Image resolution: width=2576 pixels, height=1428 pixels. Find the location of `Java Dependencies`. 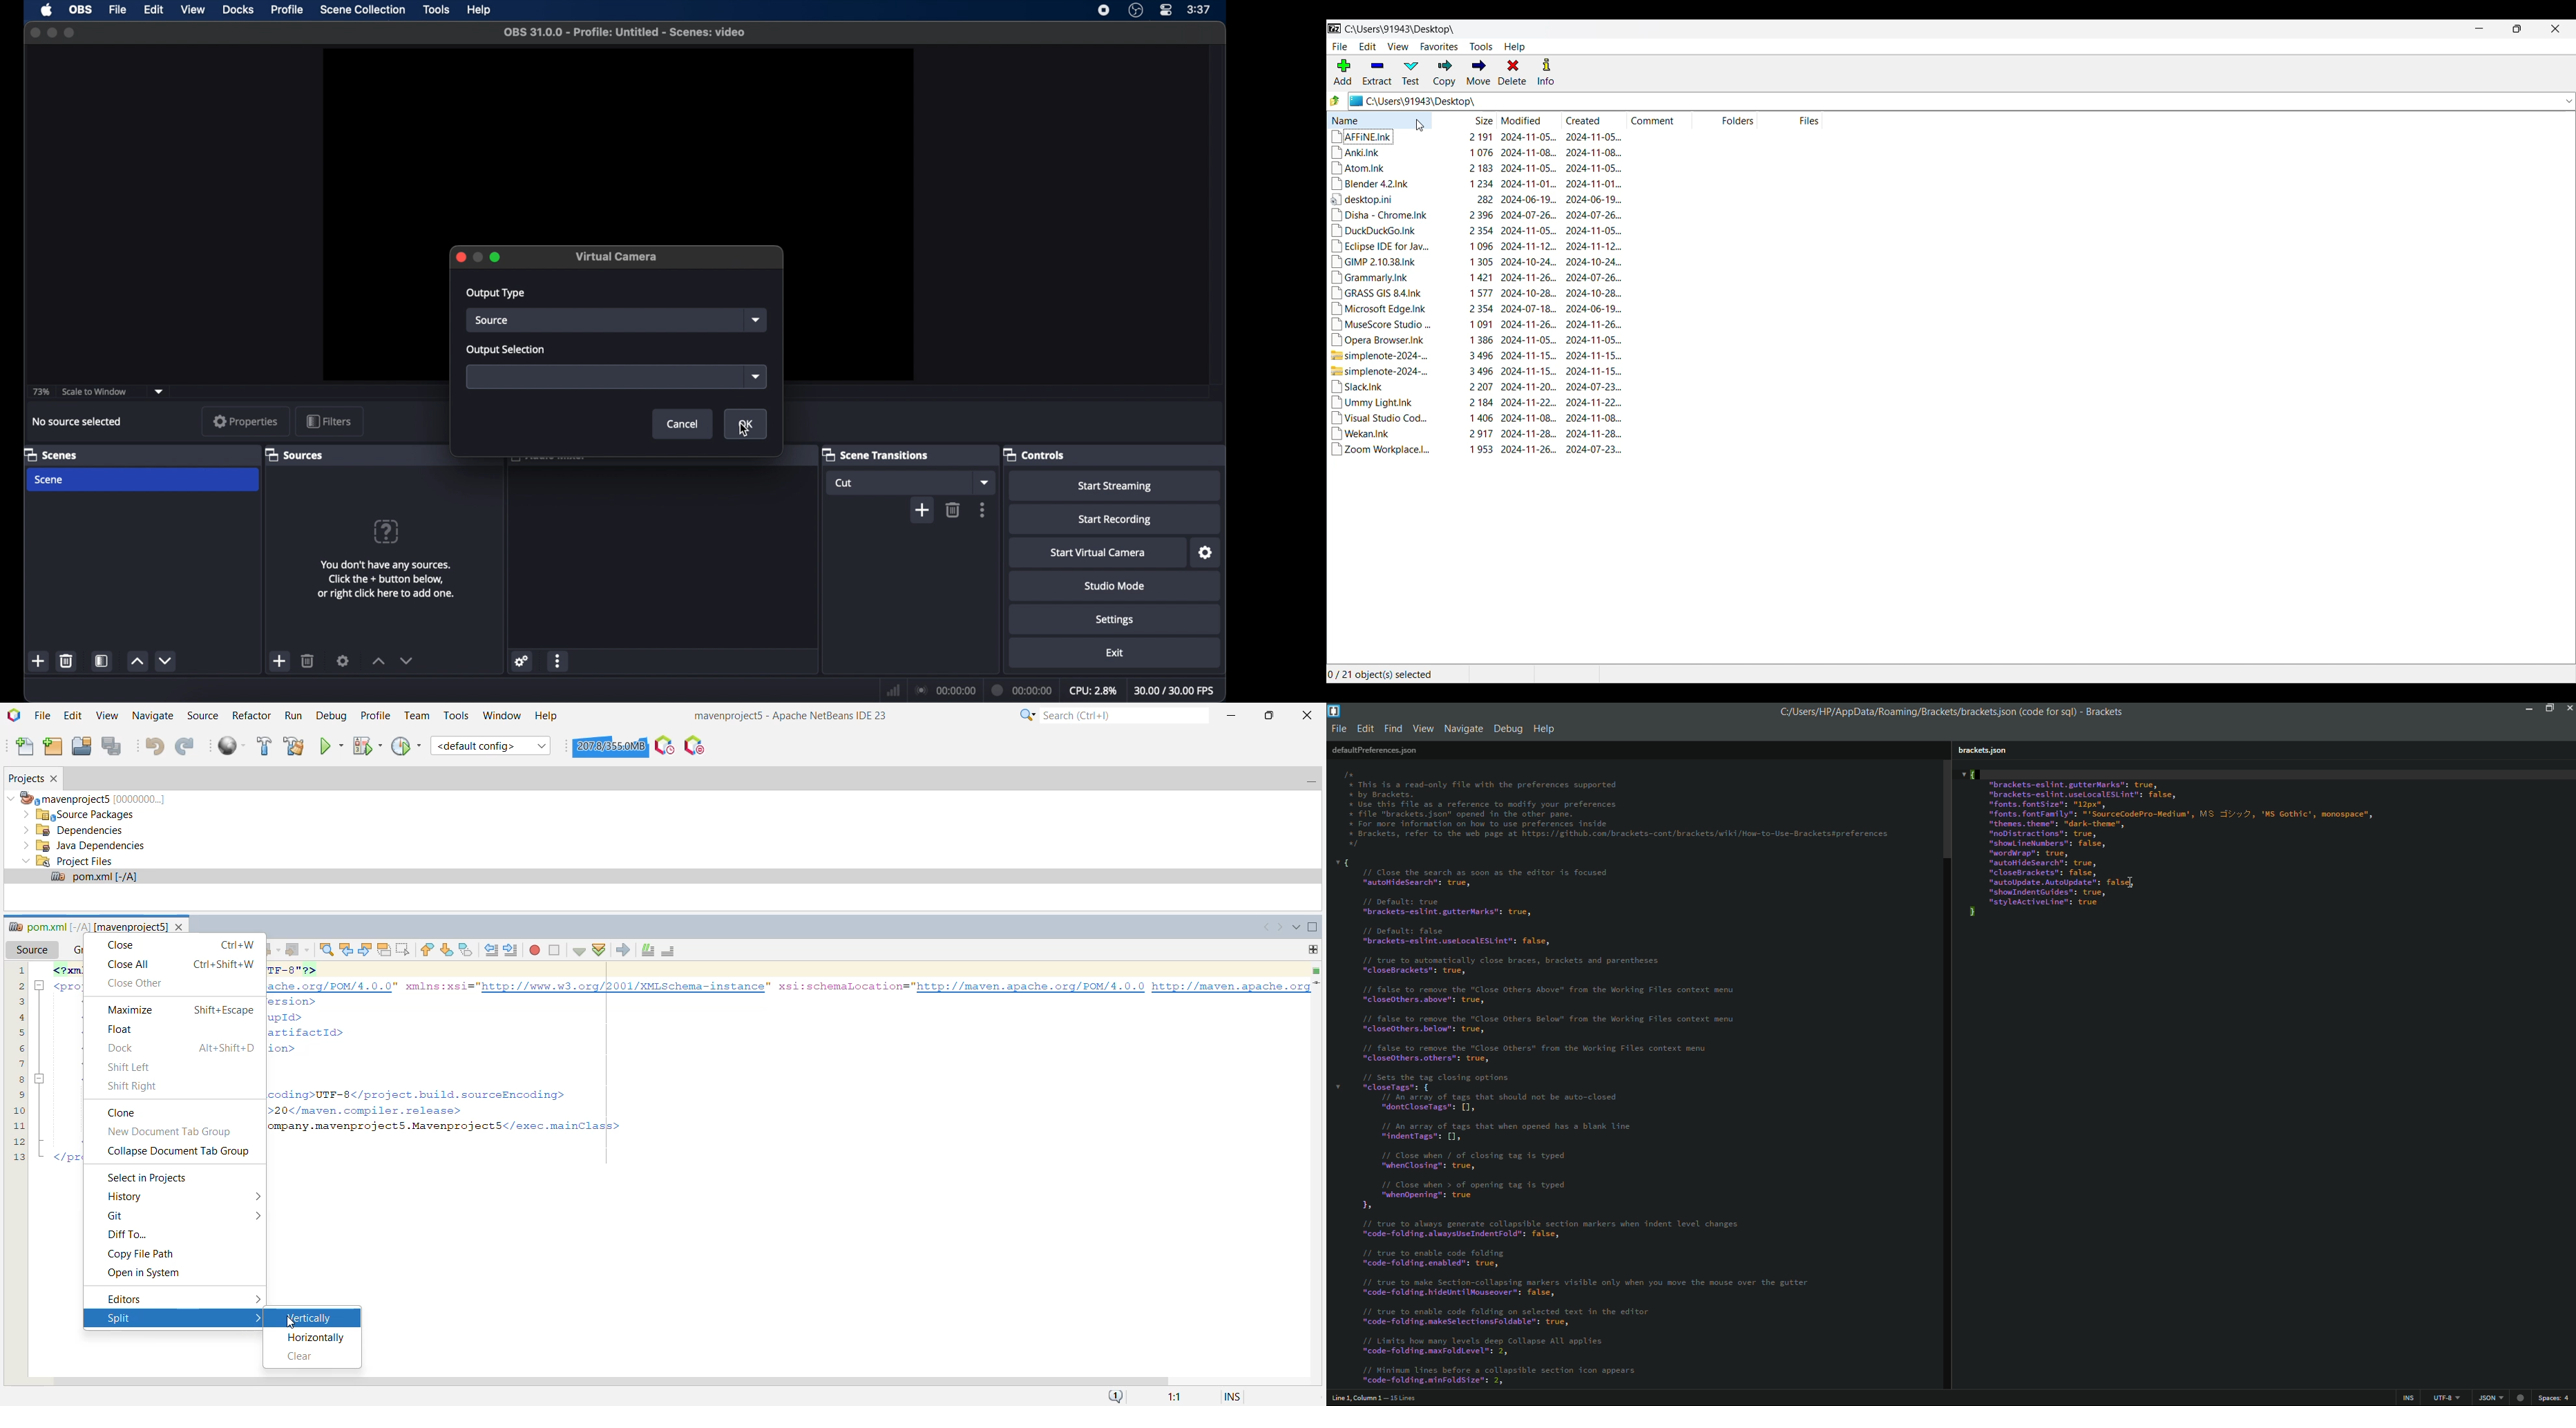

Java Dependencies is located at coordinates (84, 846).